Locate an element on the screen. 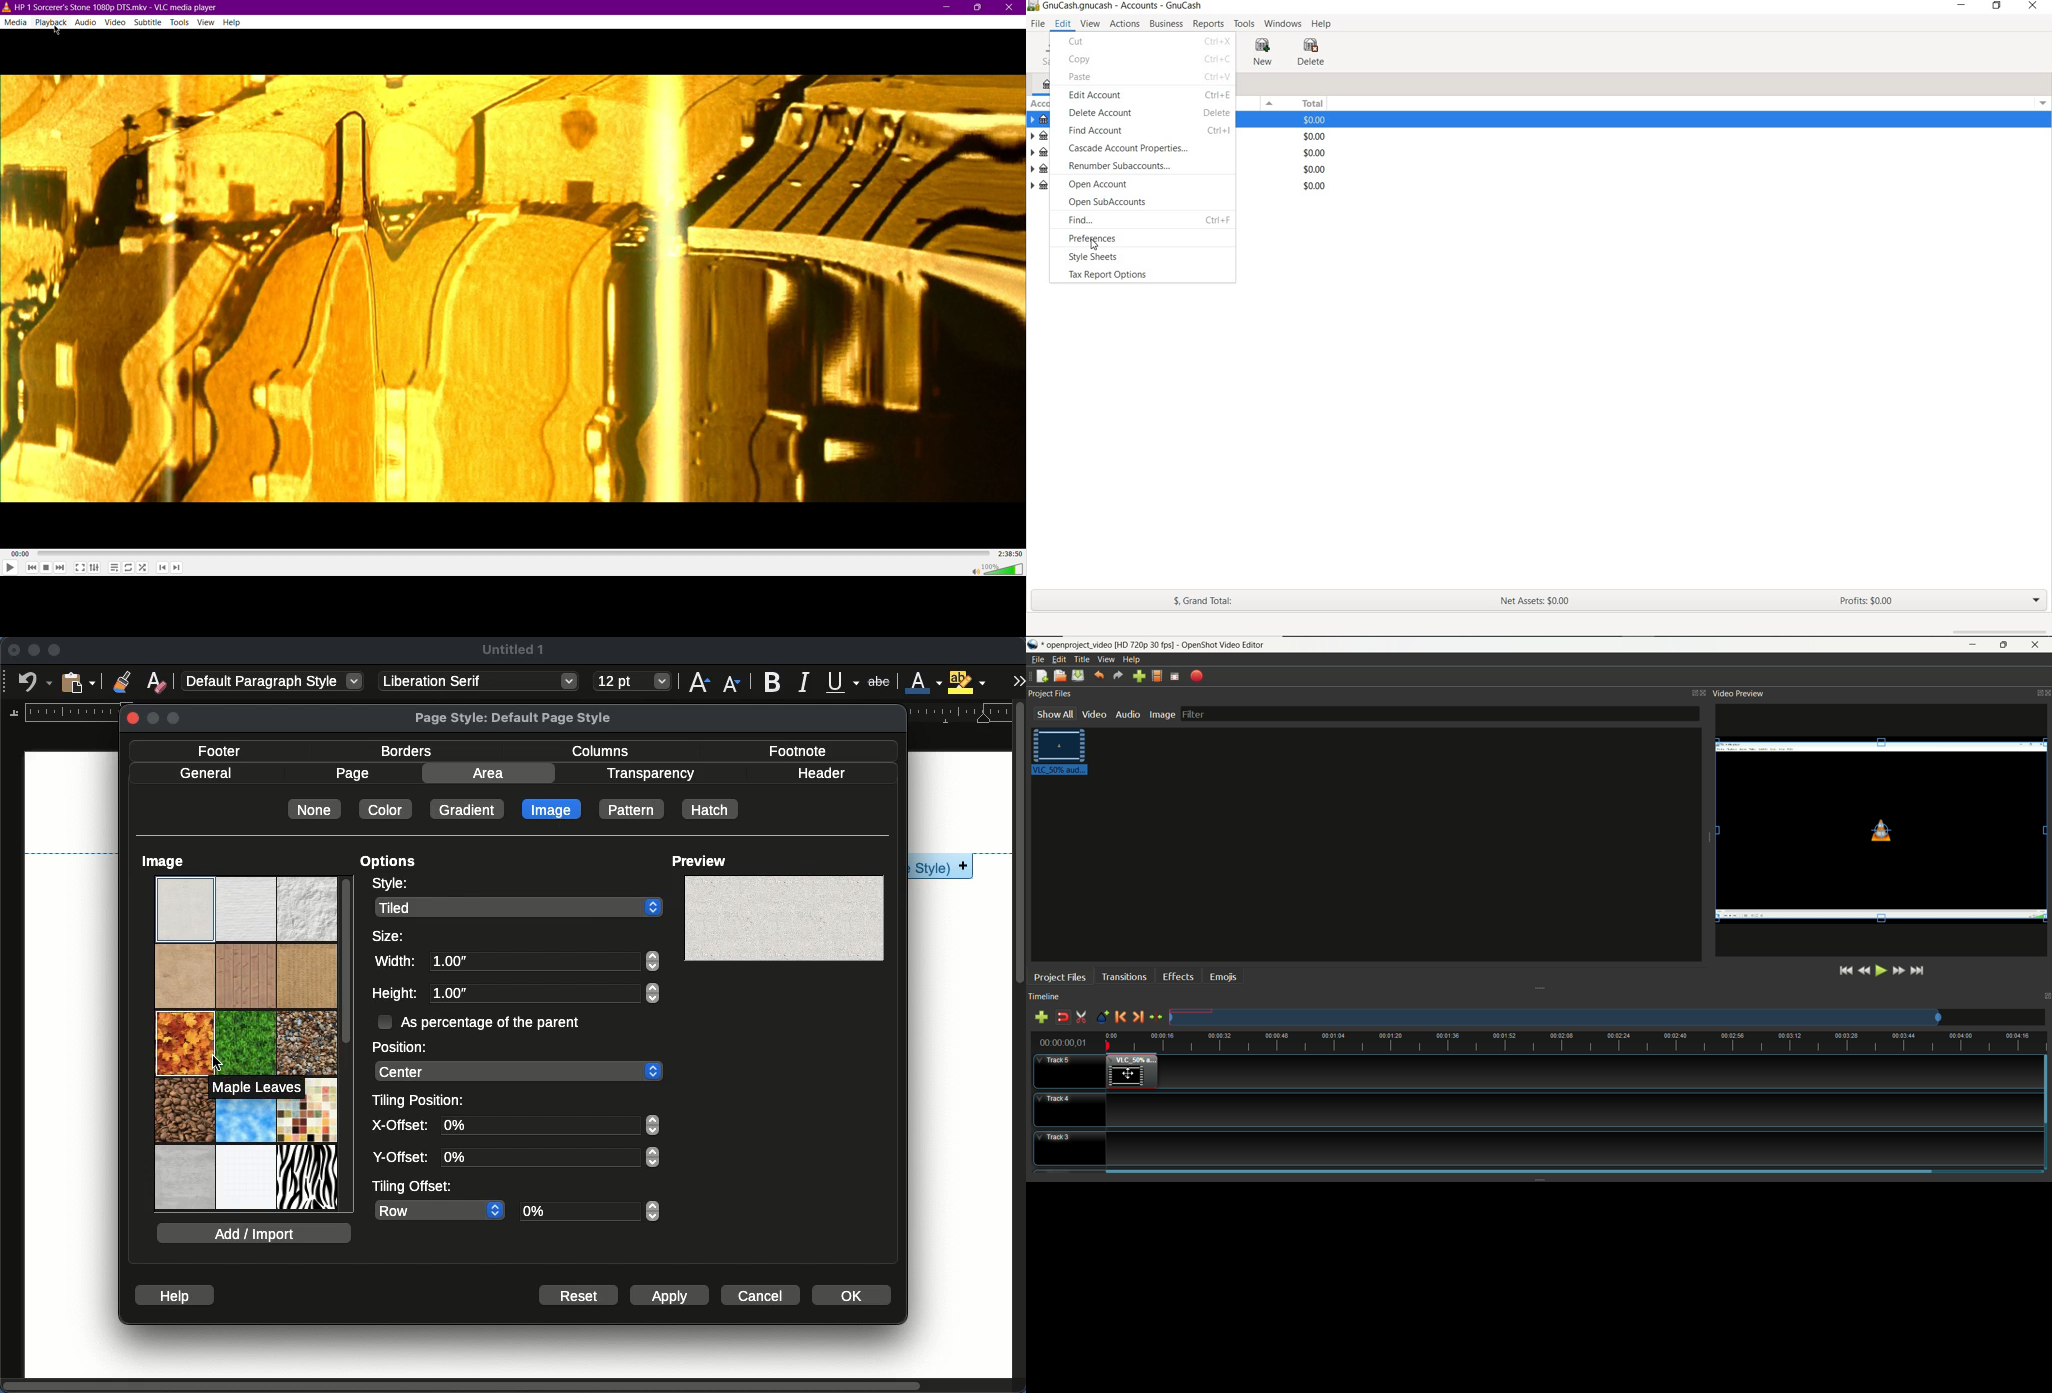  page is located at coordinates (351, 773).